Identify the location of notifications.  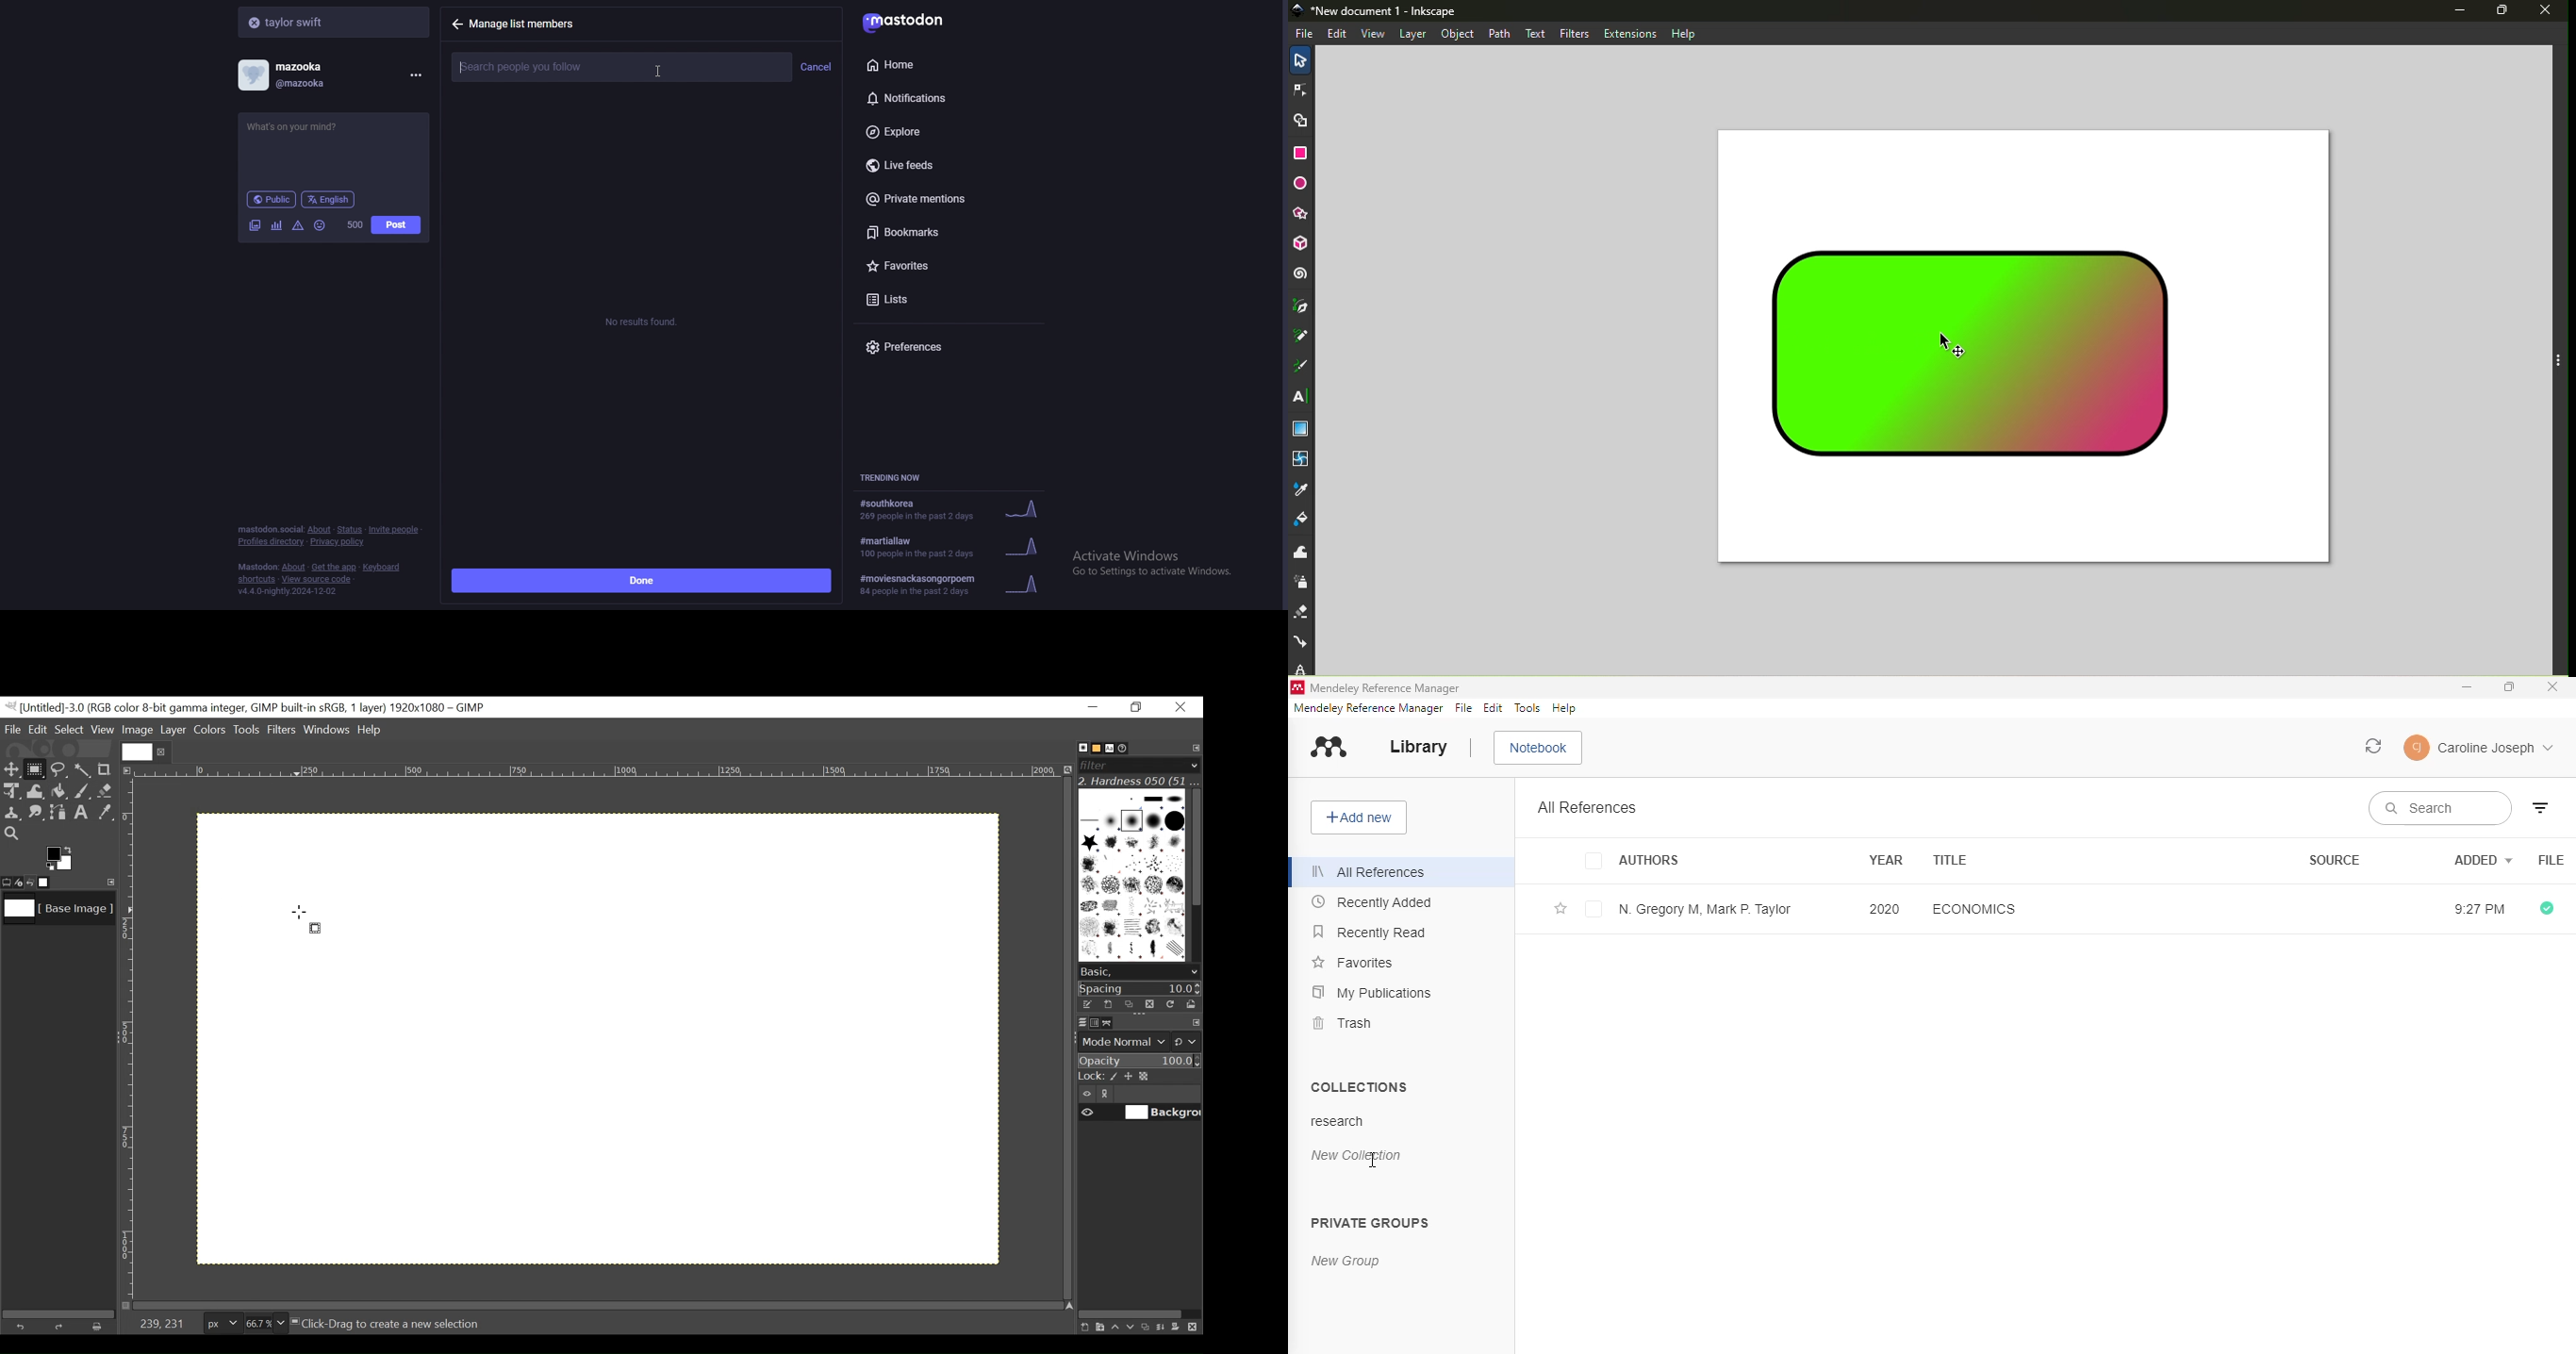
(935, 96).